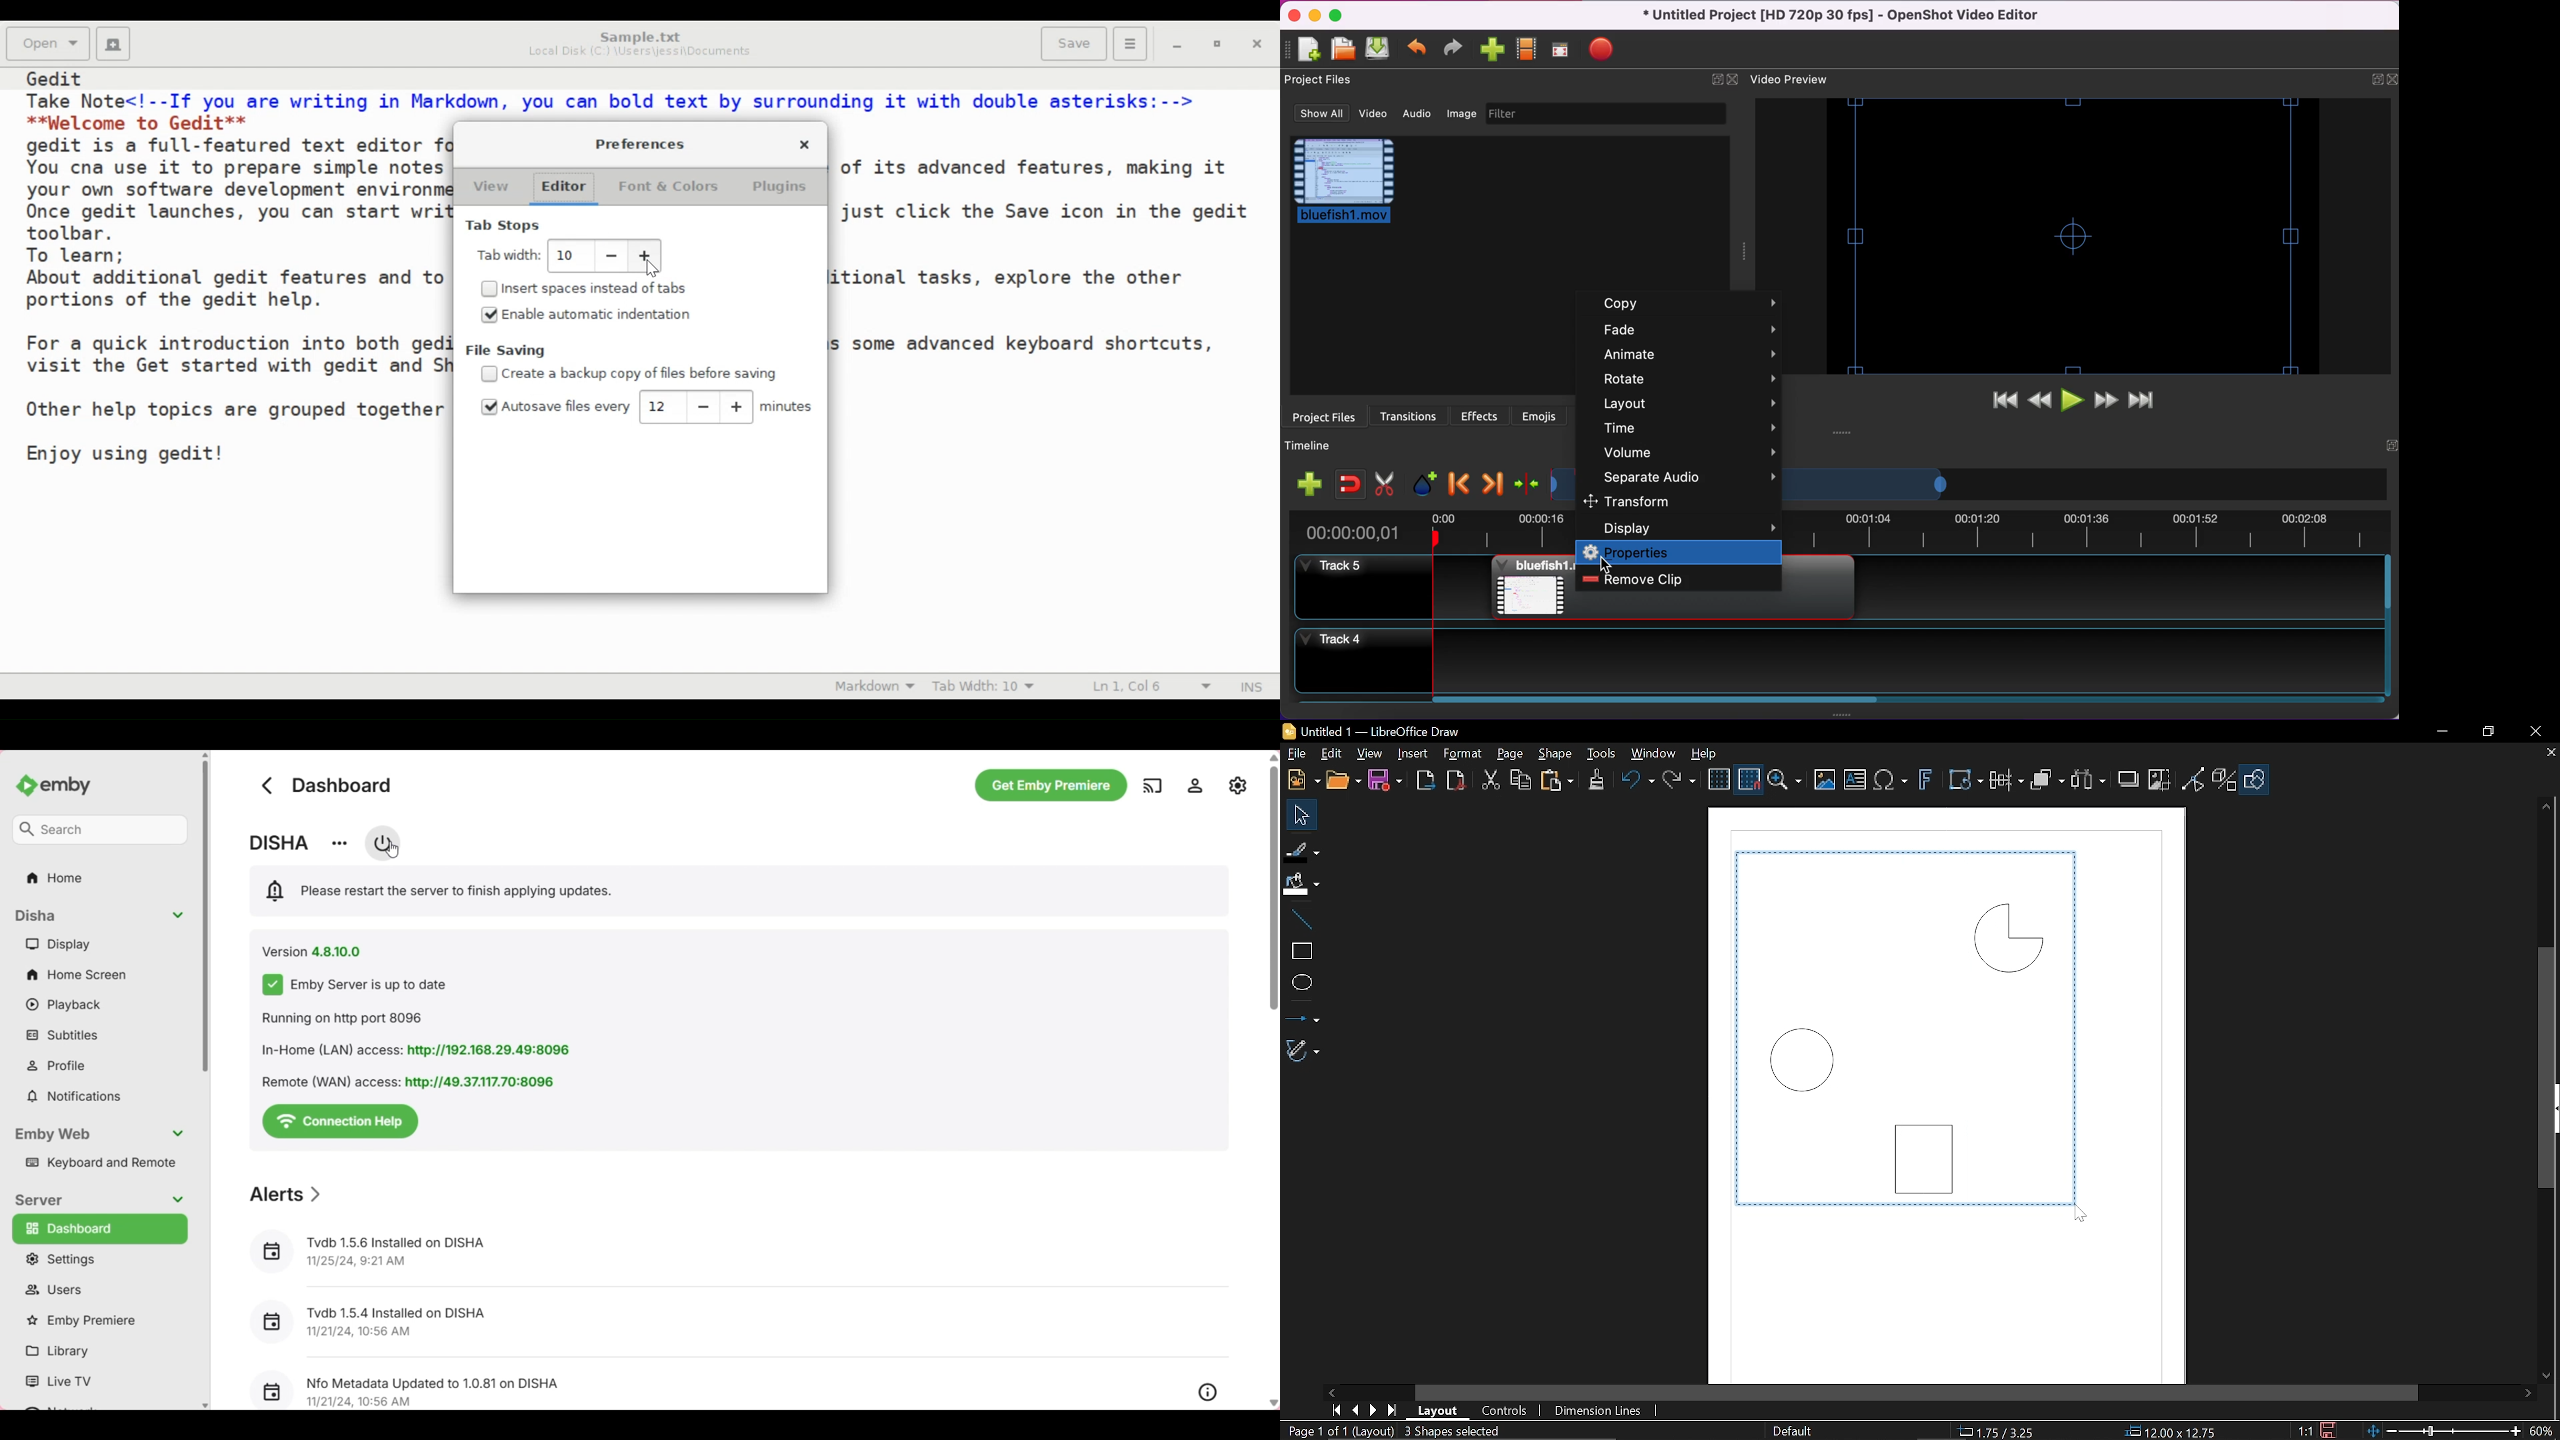 This screenshot has width=2576, height=1456. I want to click on Align, so click(2006, 783).